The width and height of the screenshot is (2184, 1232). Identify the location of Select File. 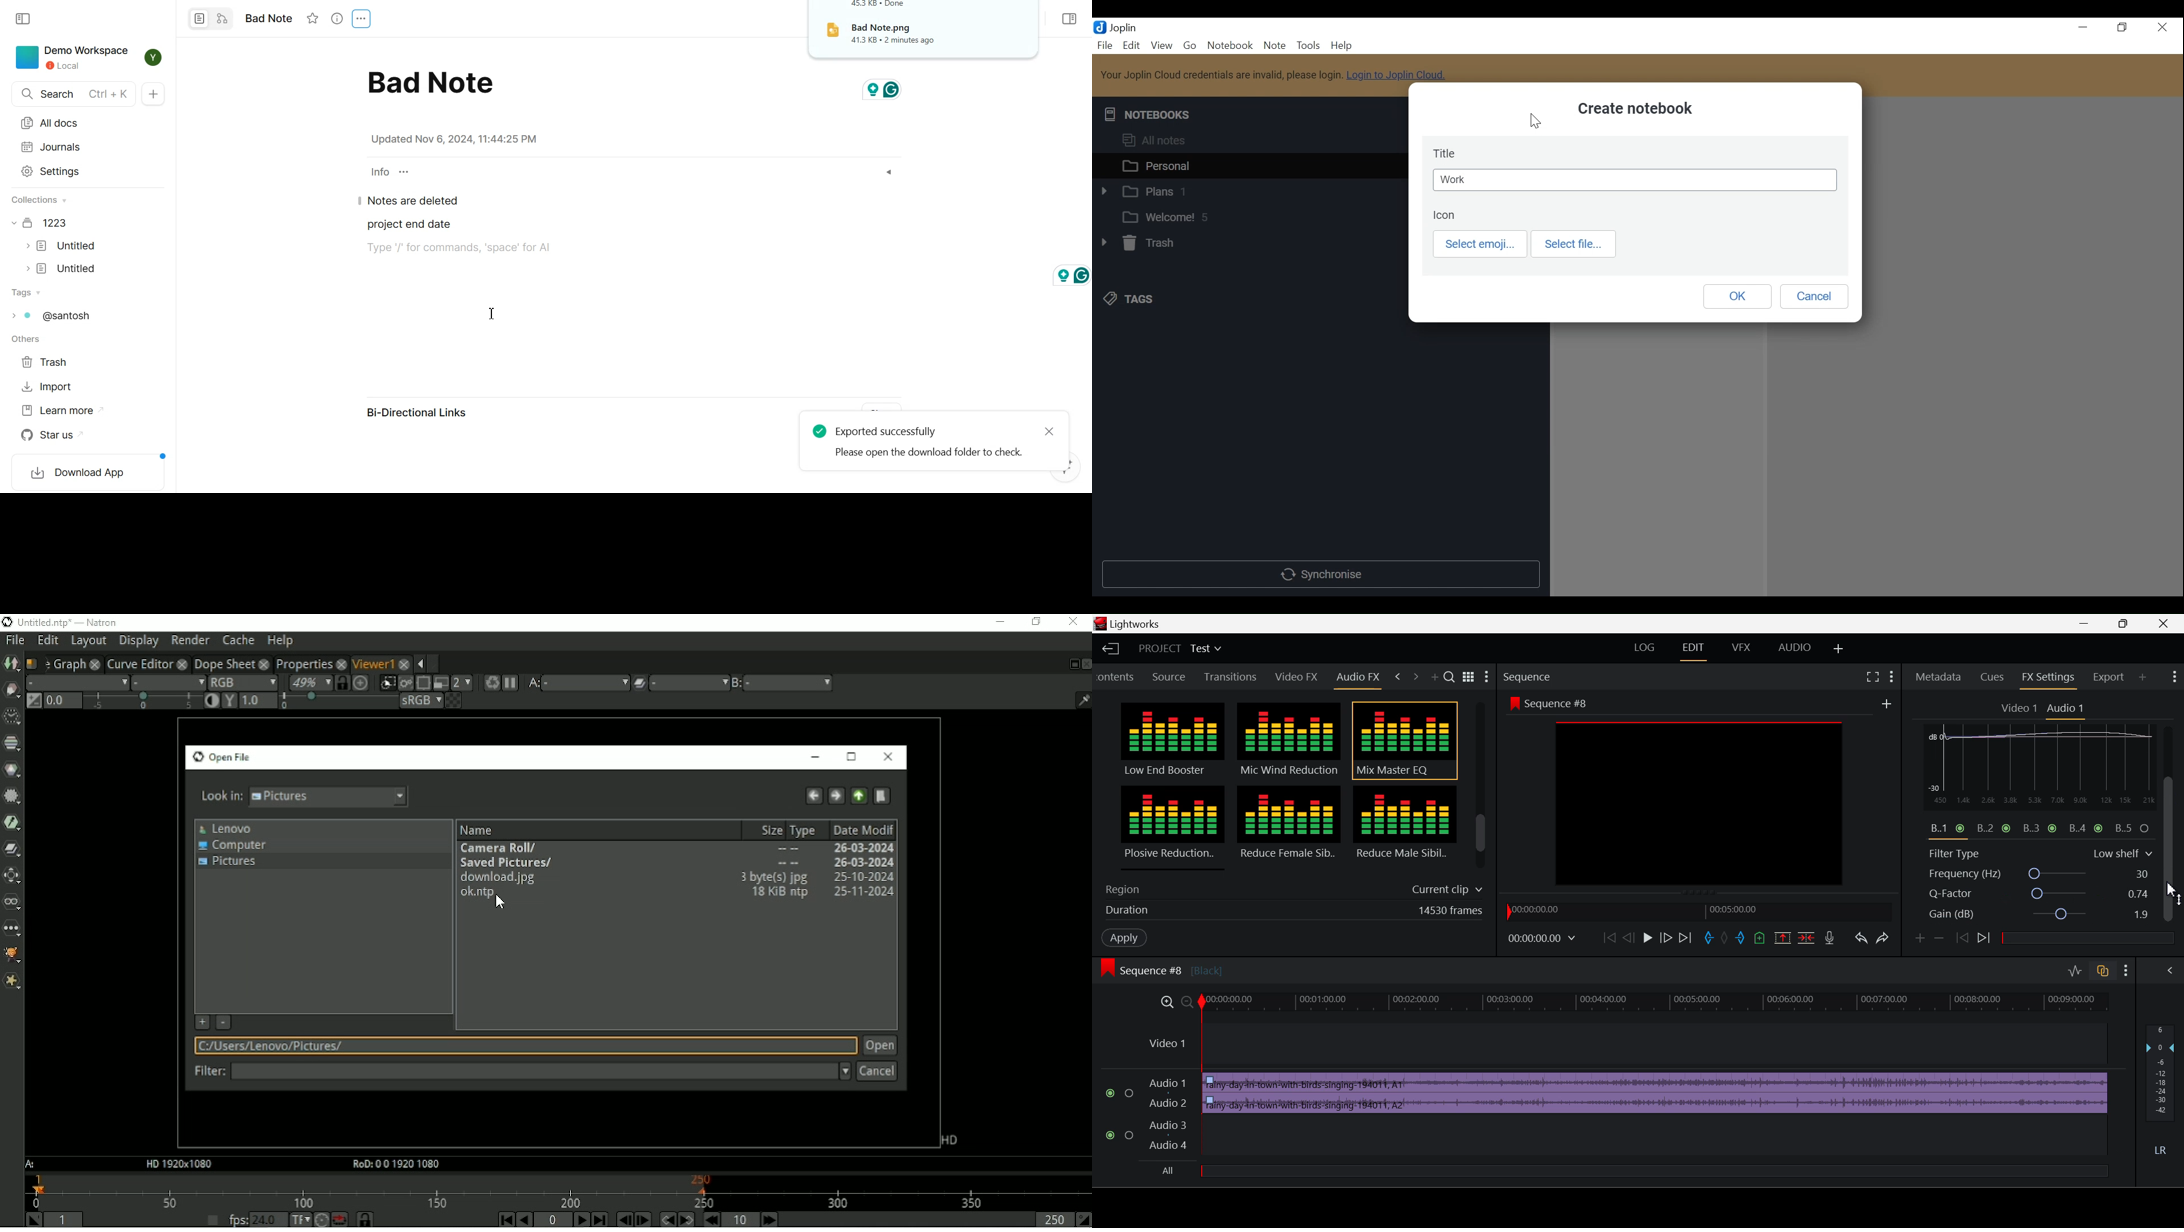
(1575, 244).